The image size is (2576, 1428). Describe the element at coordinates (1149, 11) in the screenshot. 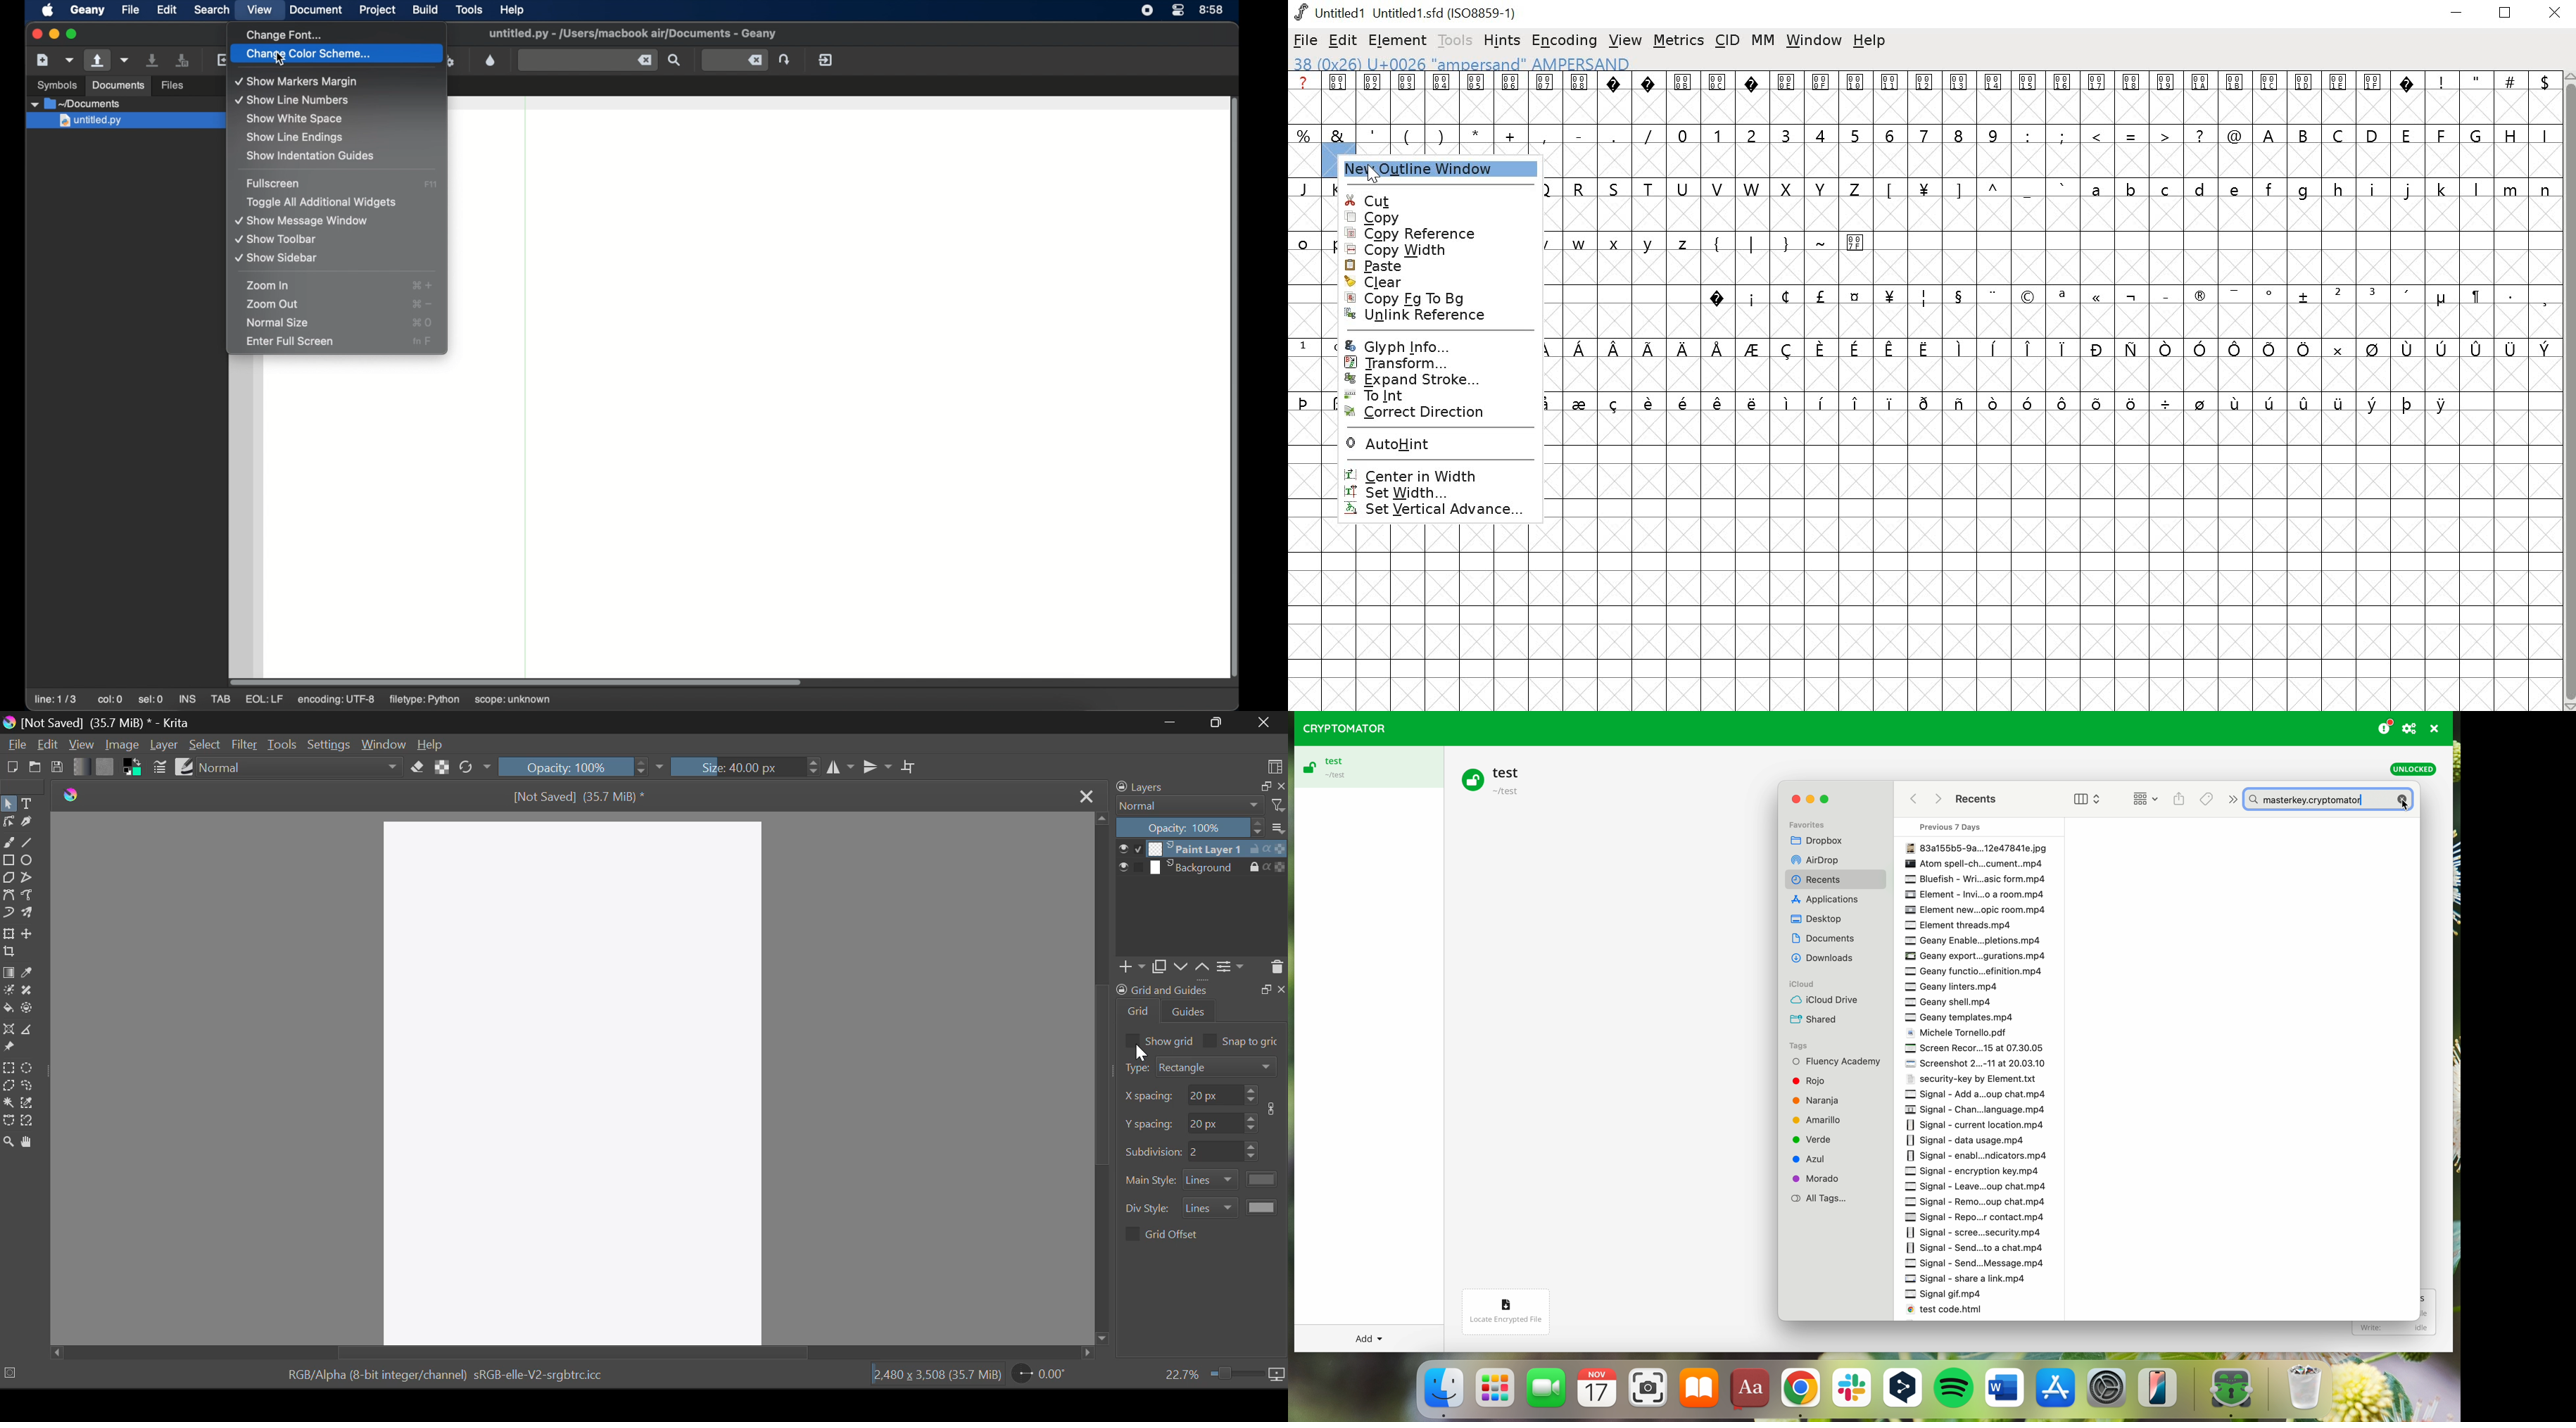

I see `screen recorder icon` at that location.